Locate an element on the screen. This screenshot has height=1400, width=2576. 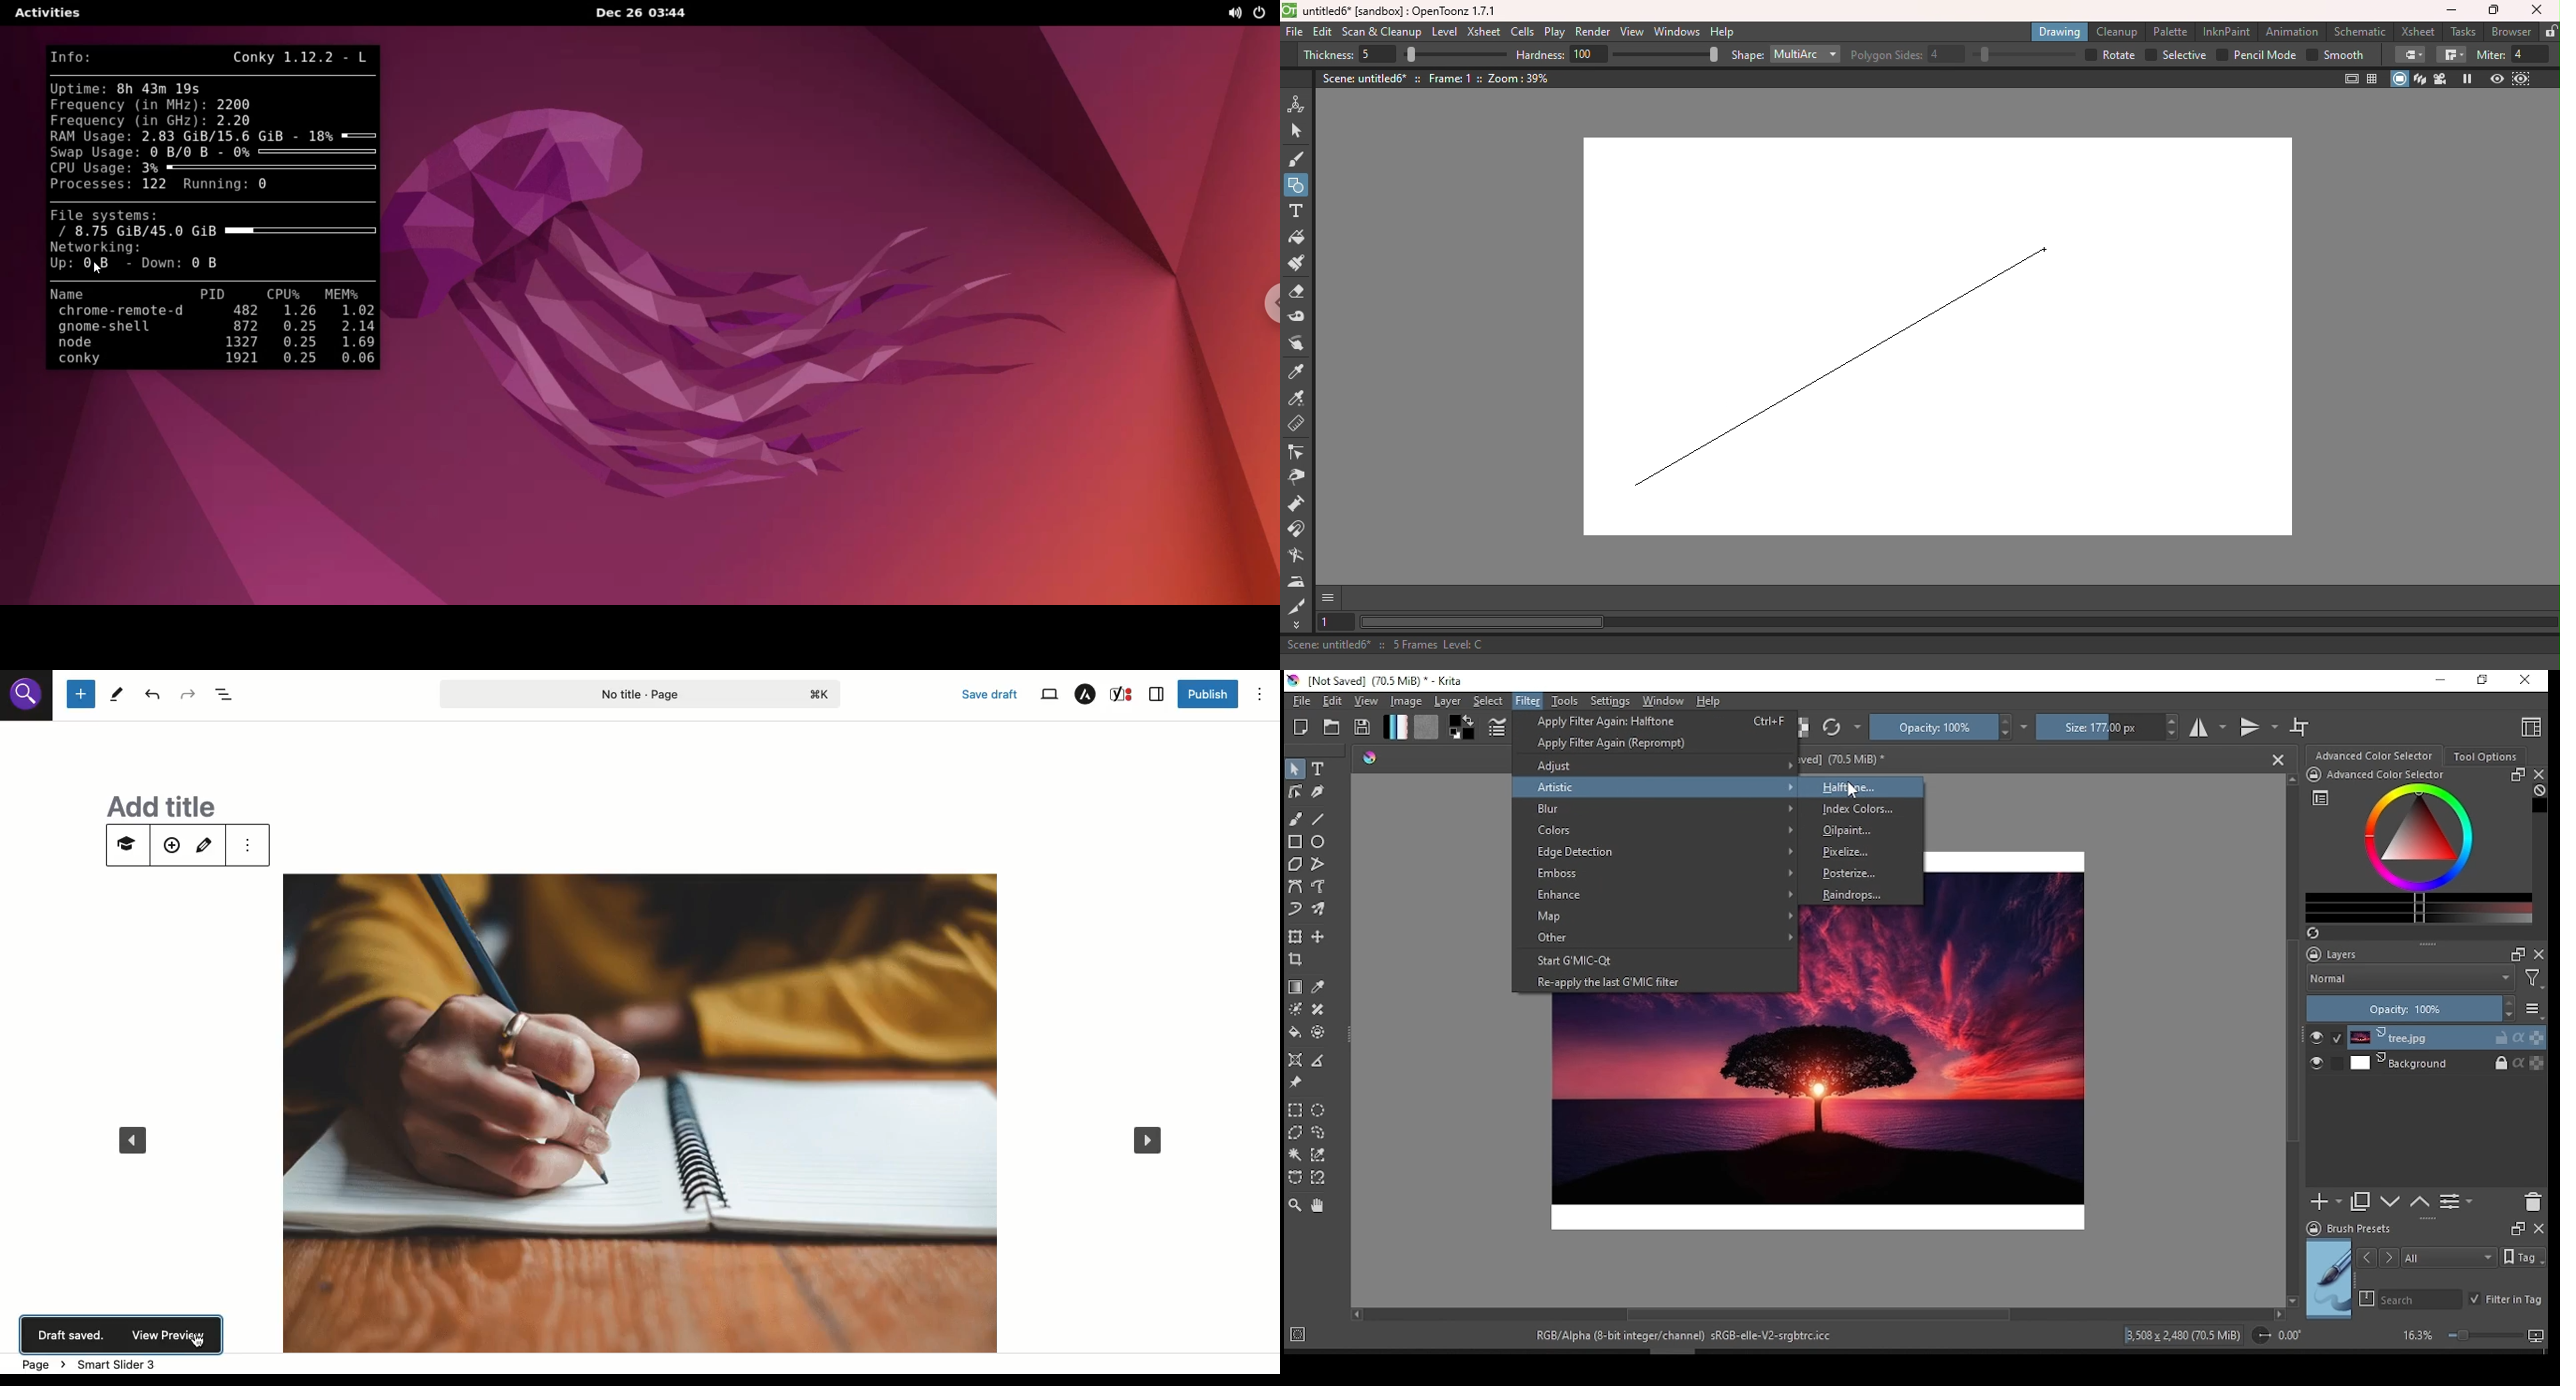
enhance is located at coordinates (1656, 893).